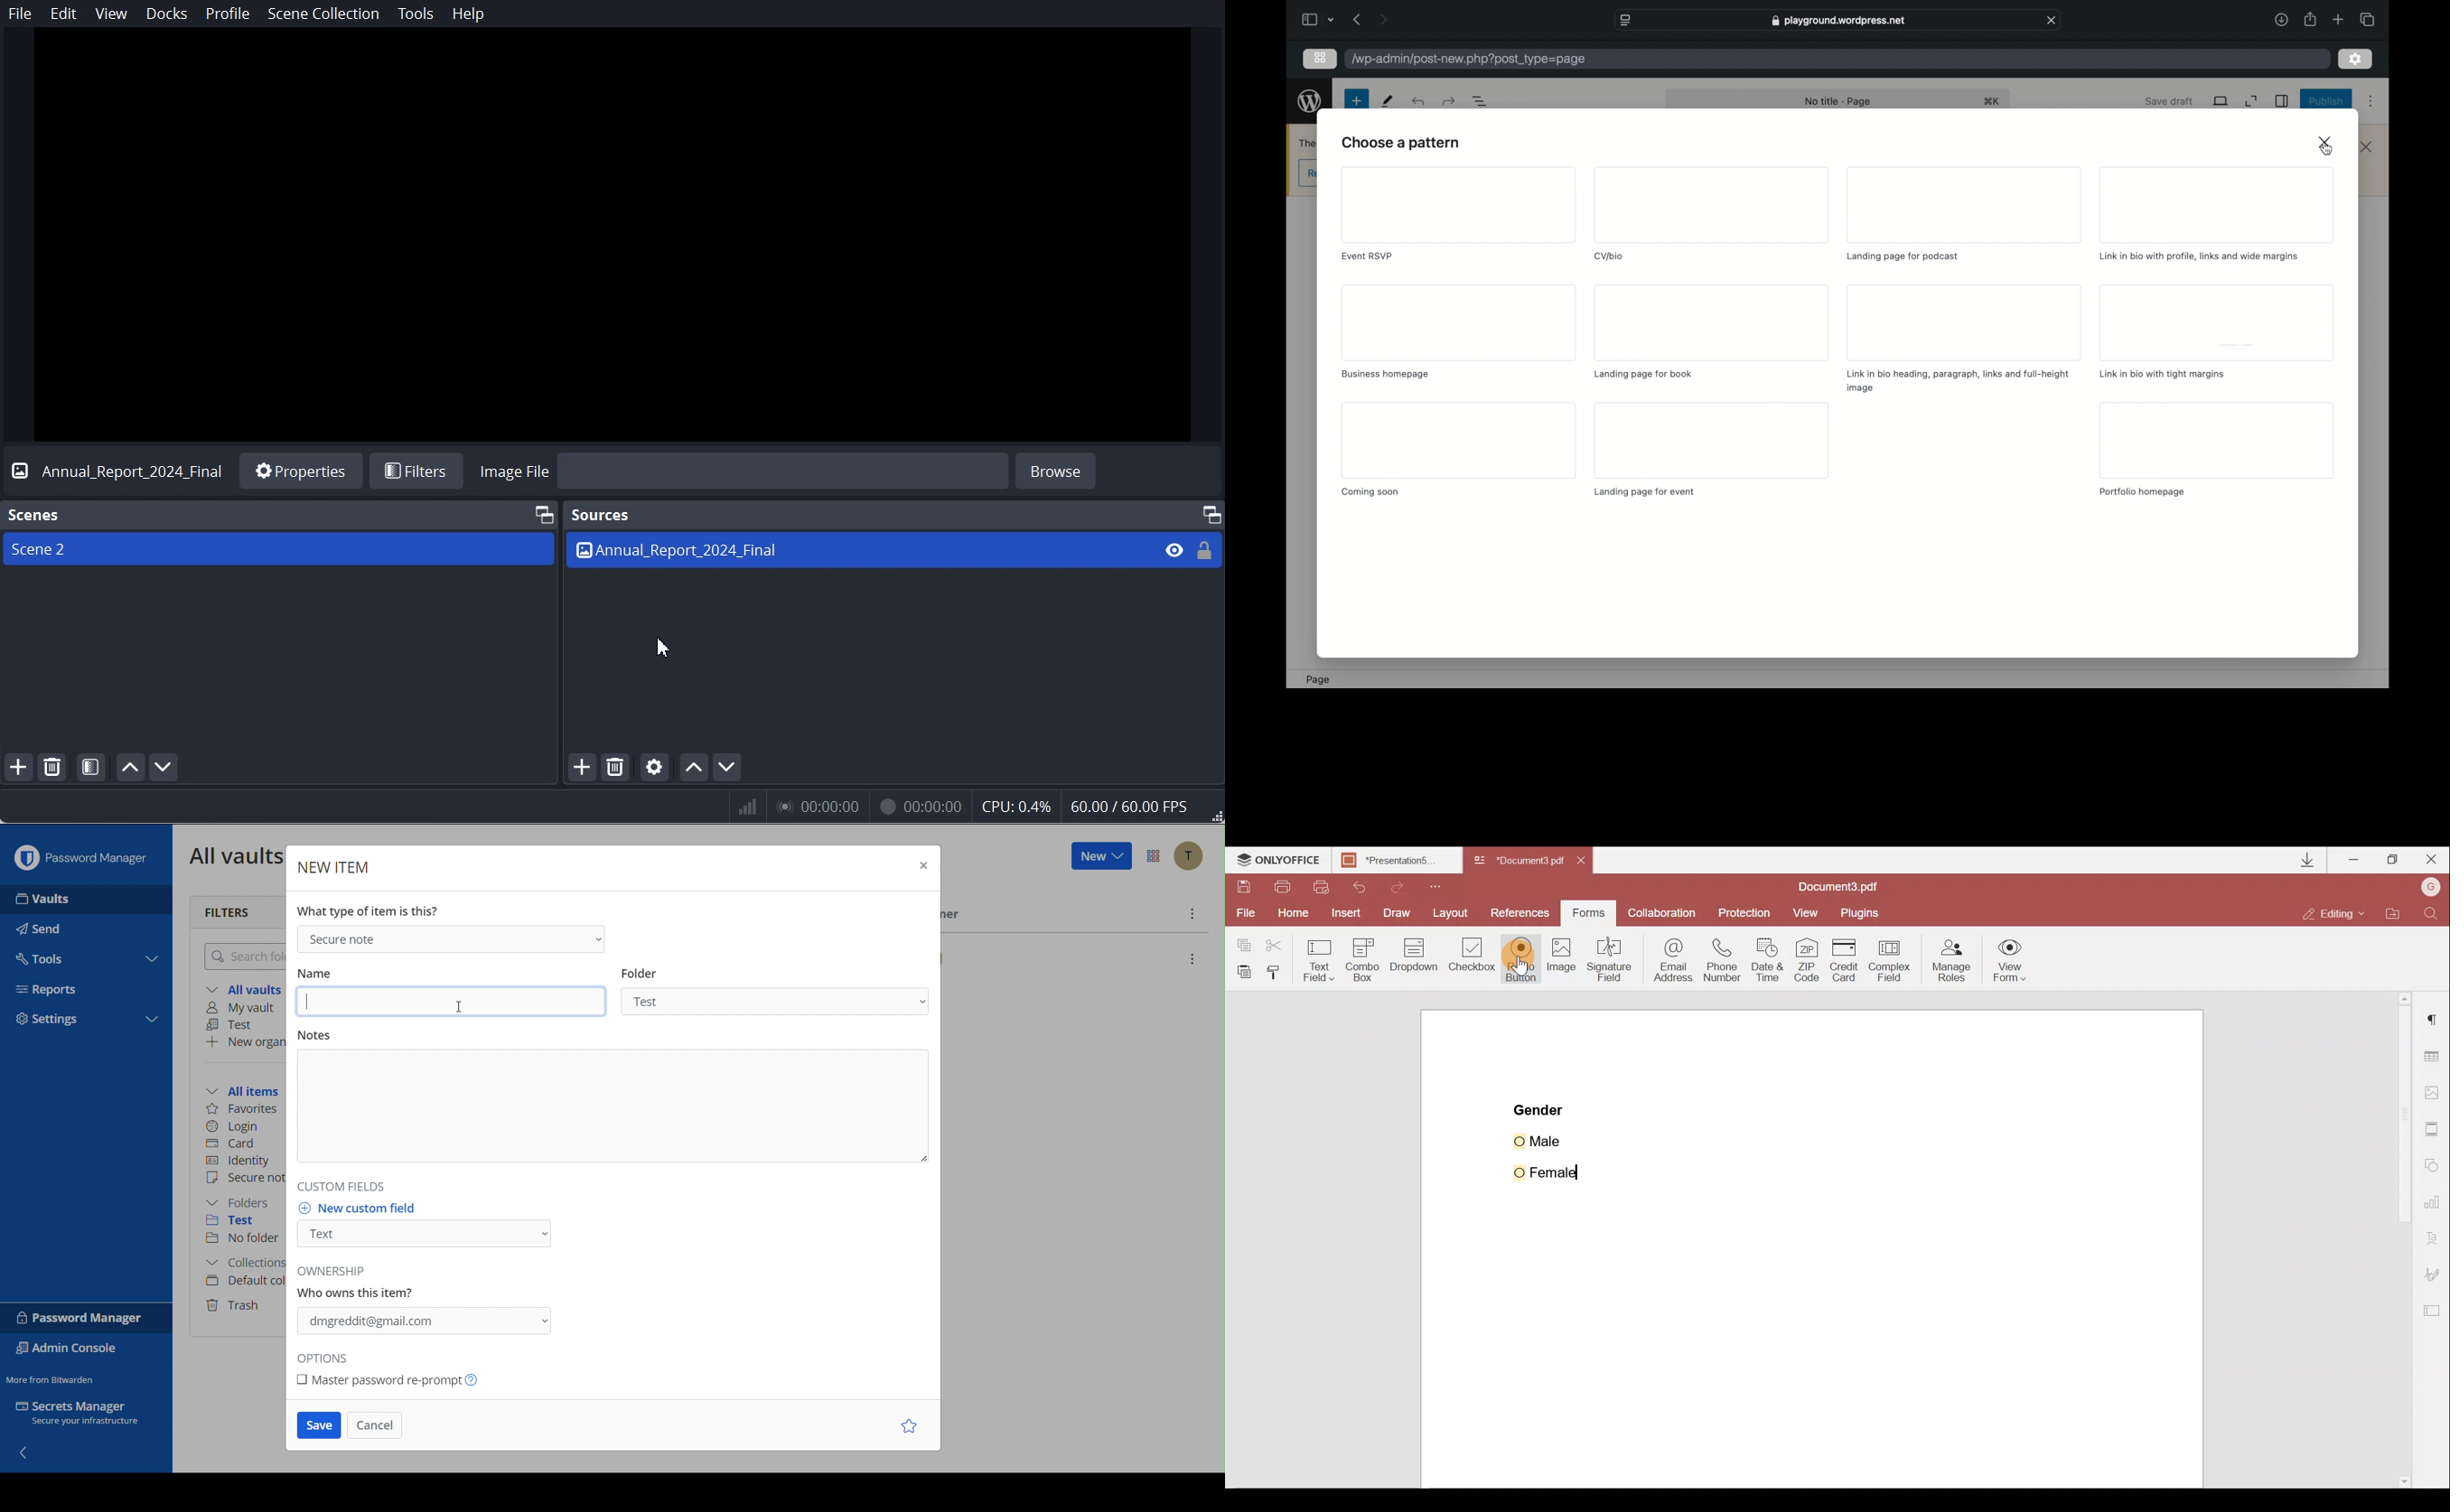  What do you see at coordinates (52, 1377) in the screenshot?
I see `More from Bitwarden` at bounding box center [52, 1377].